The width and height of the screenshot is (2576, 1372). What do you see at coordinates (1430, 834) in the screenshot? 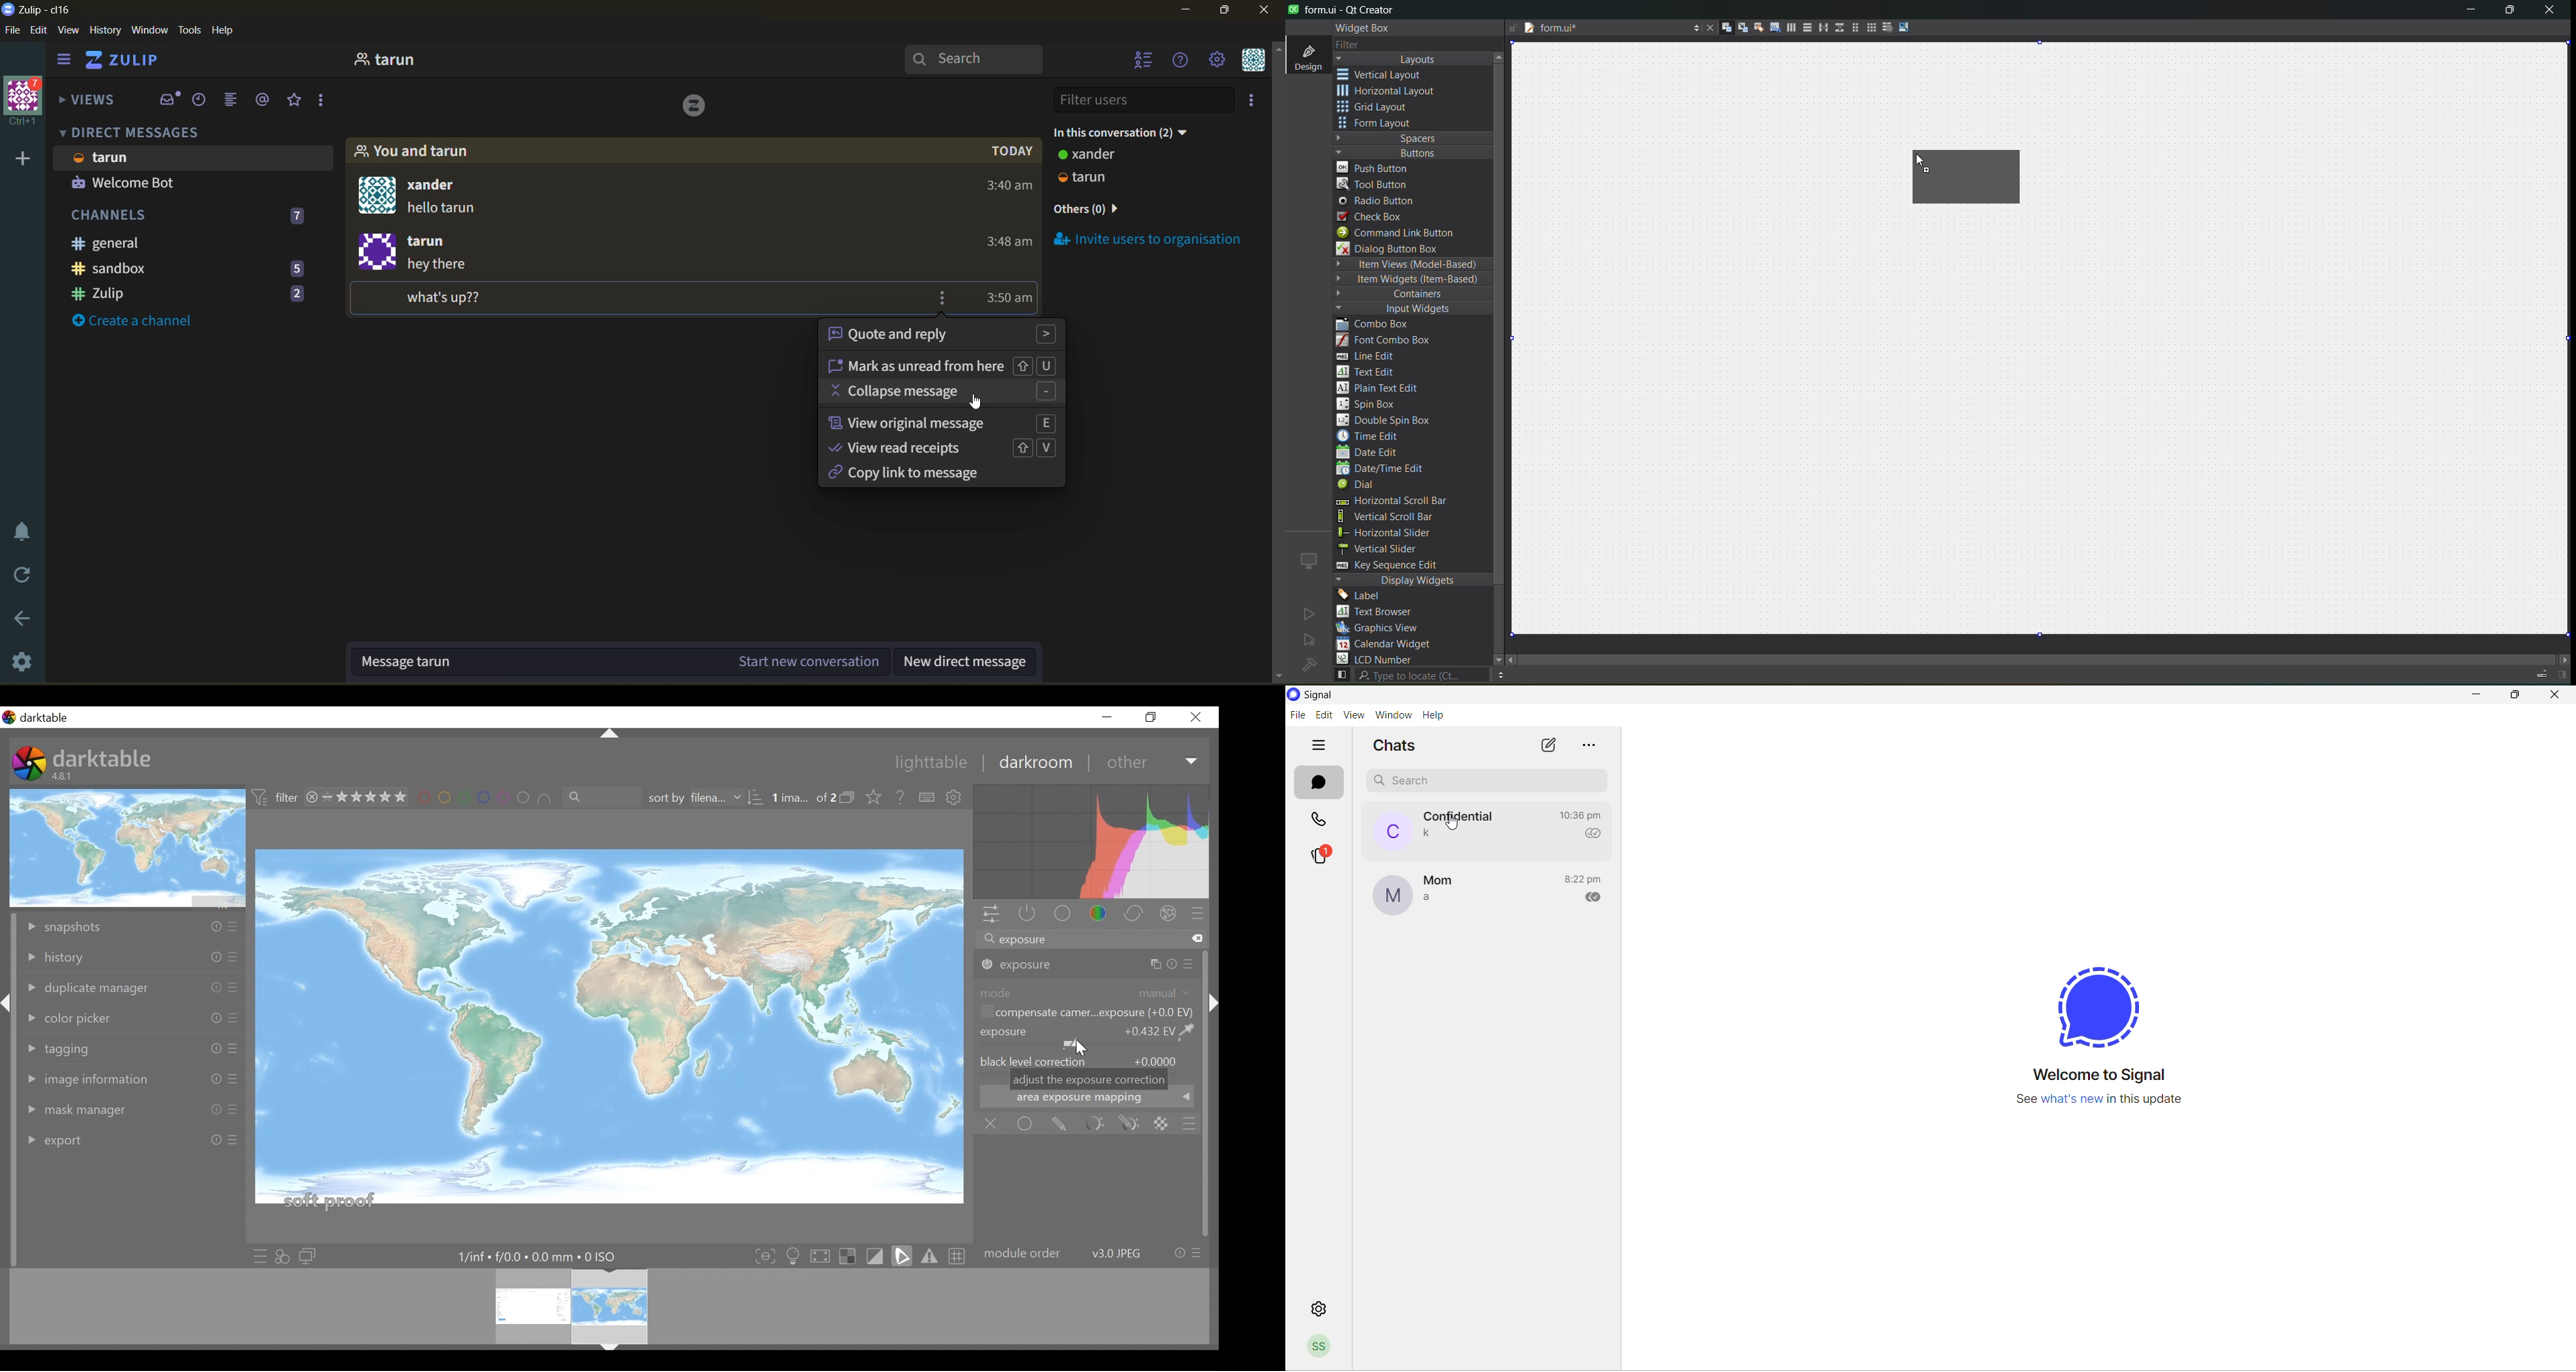
I see `last message` at bounding box center [1430, 834].